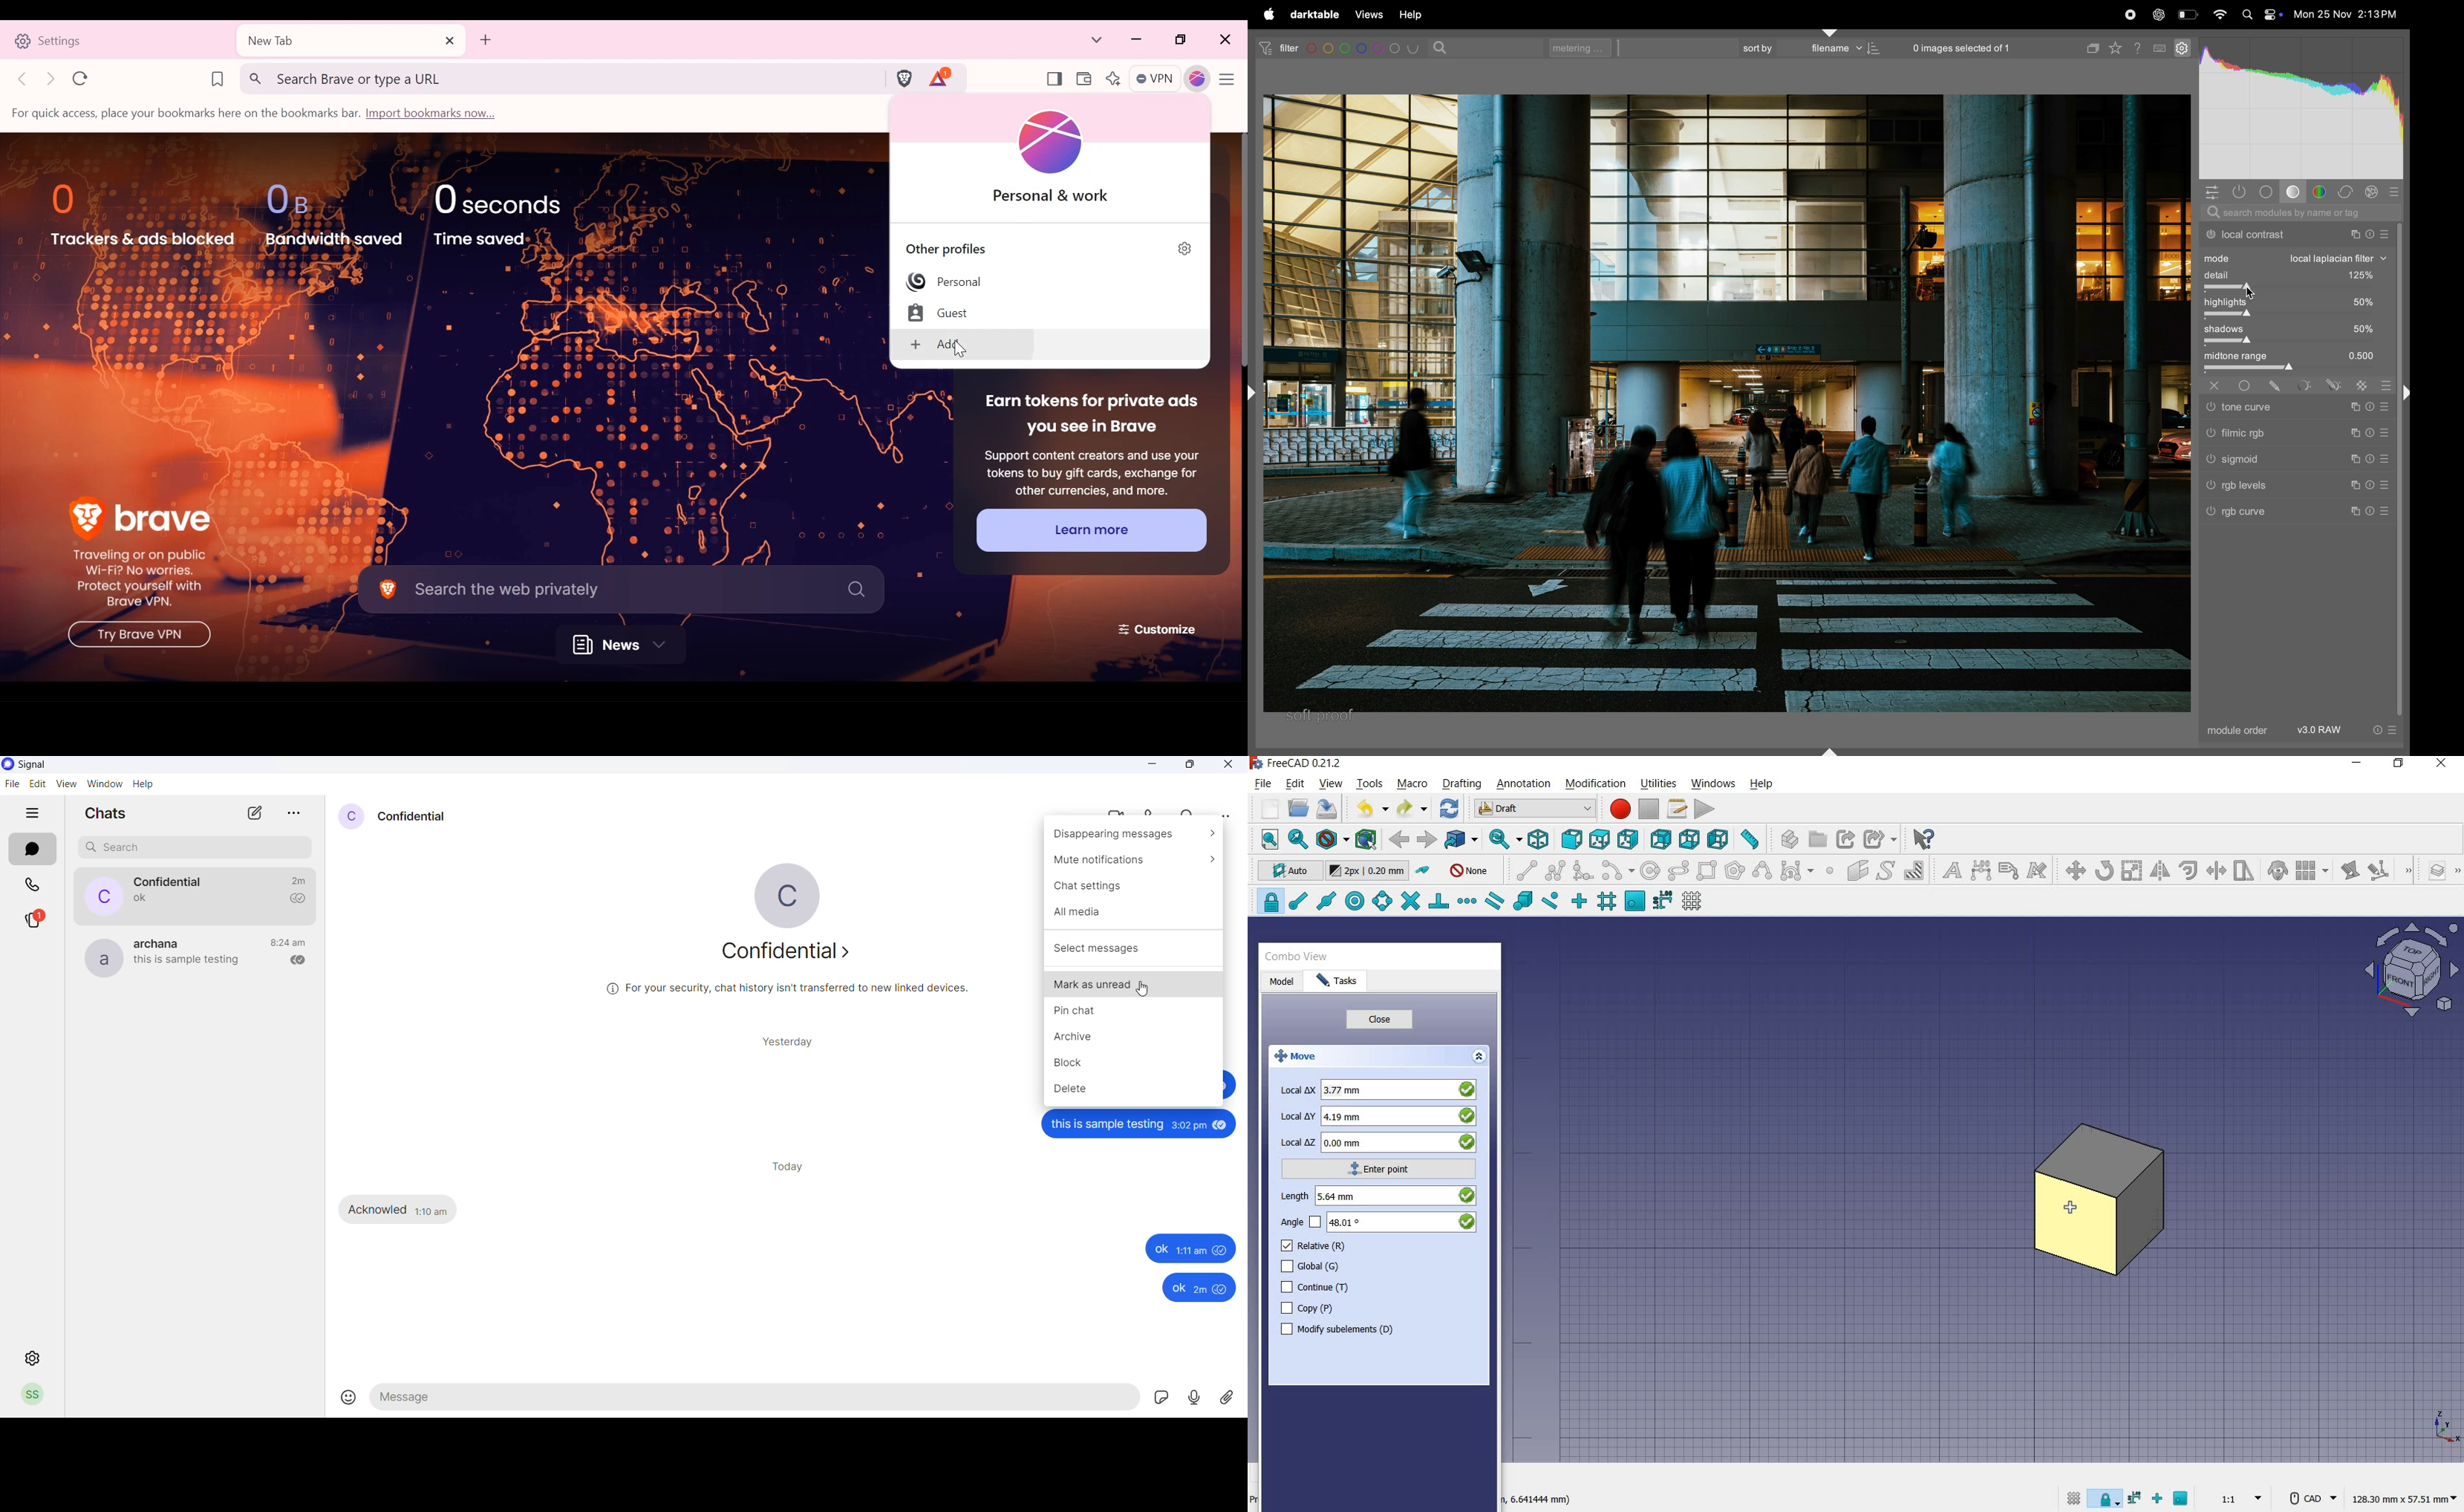 This screenshot has width=2464, height=1512. Describe the element at coordinates (1160, 1401) in the screenshot. I see `sticker` at that location.